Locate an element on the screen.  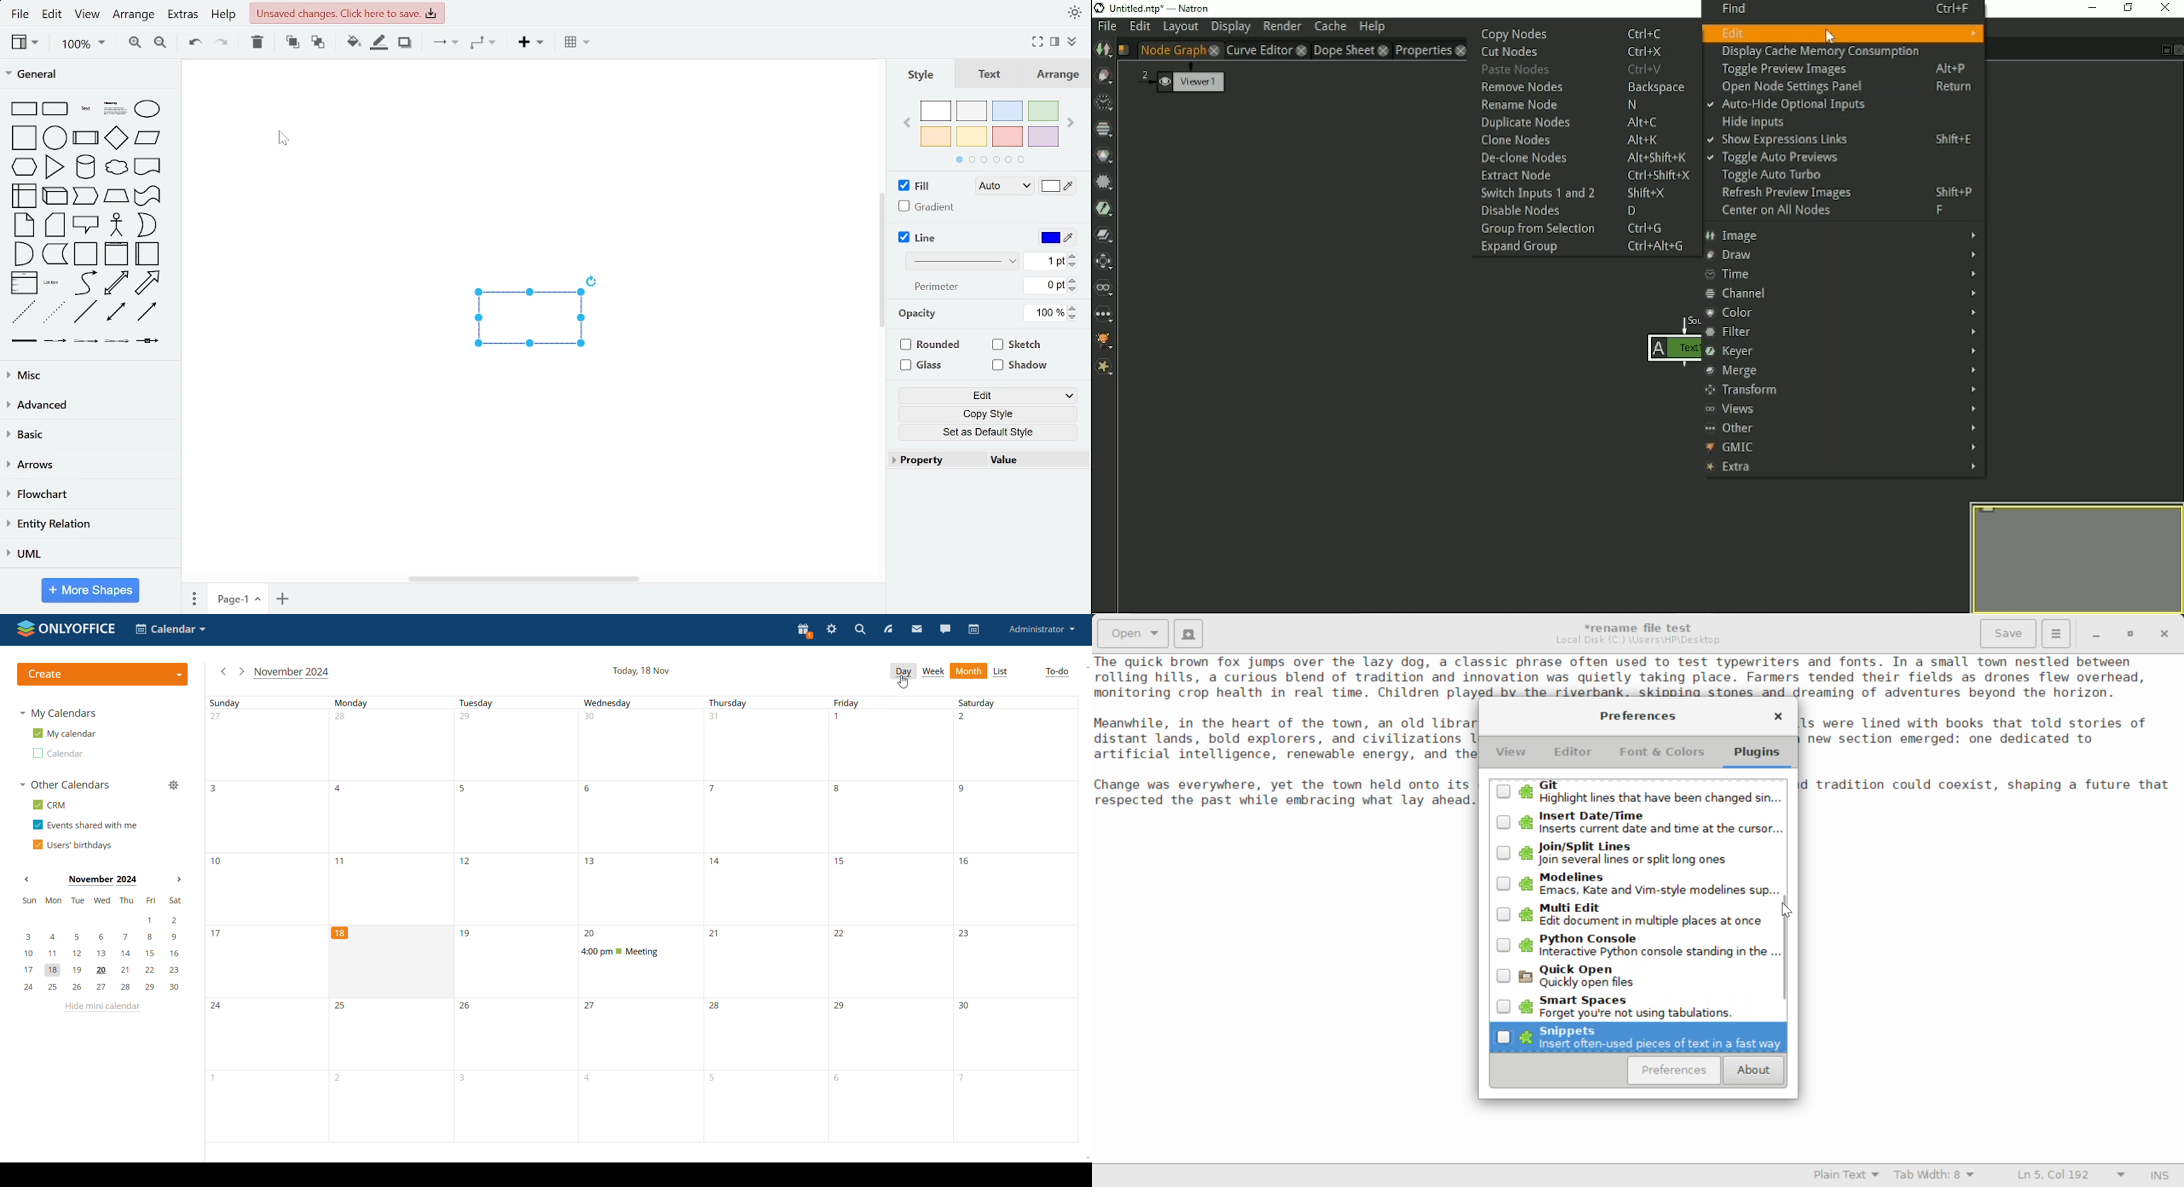
general is located at coordinates (89, 72).